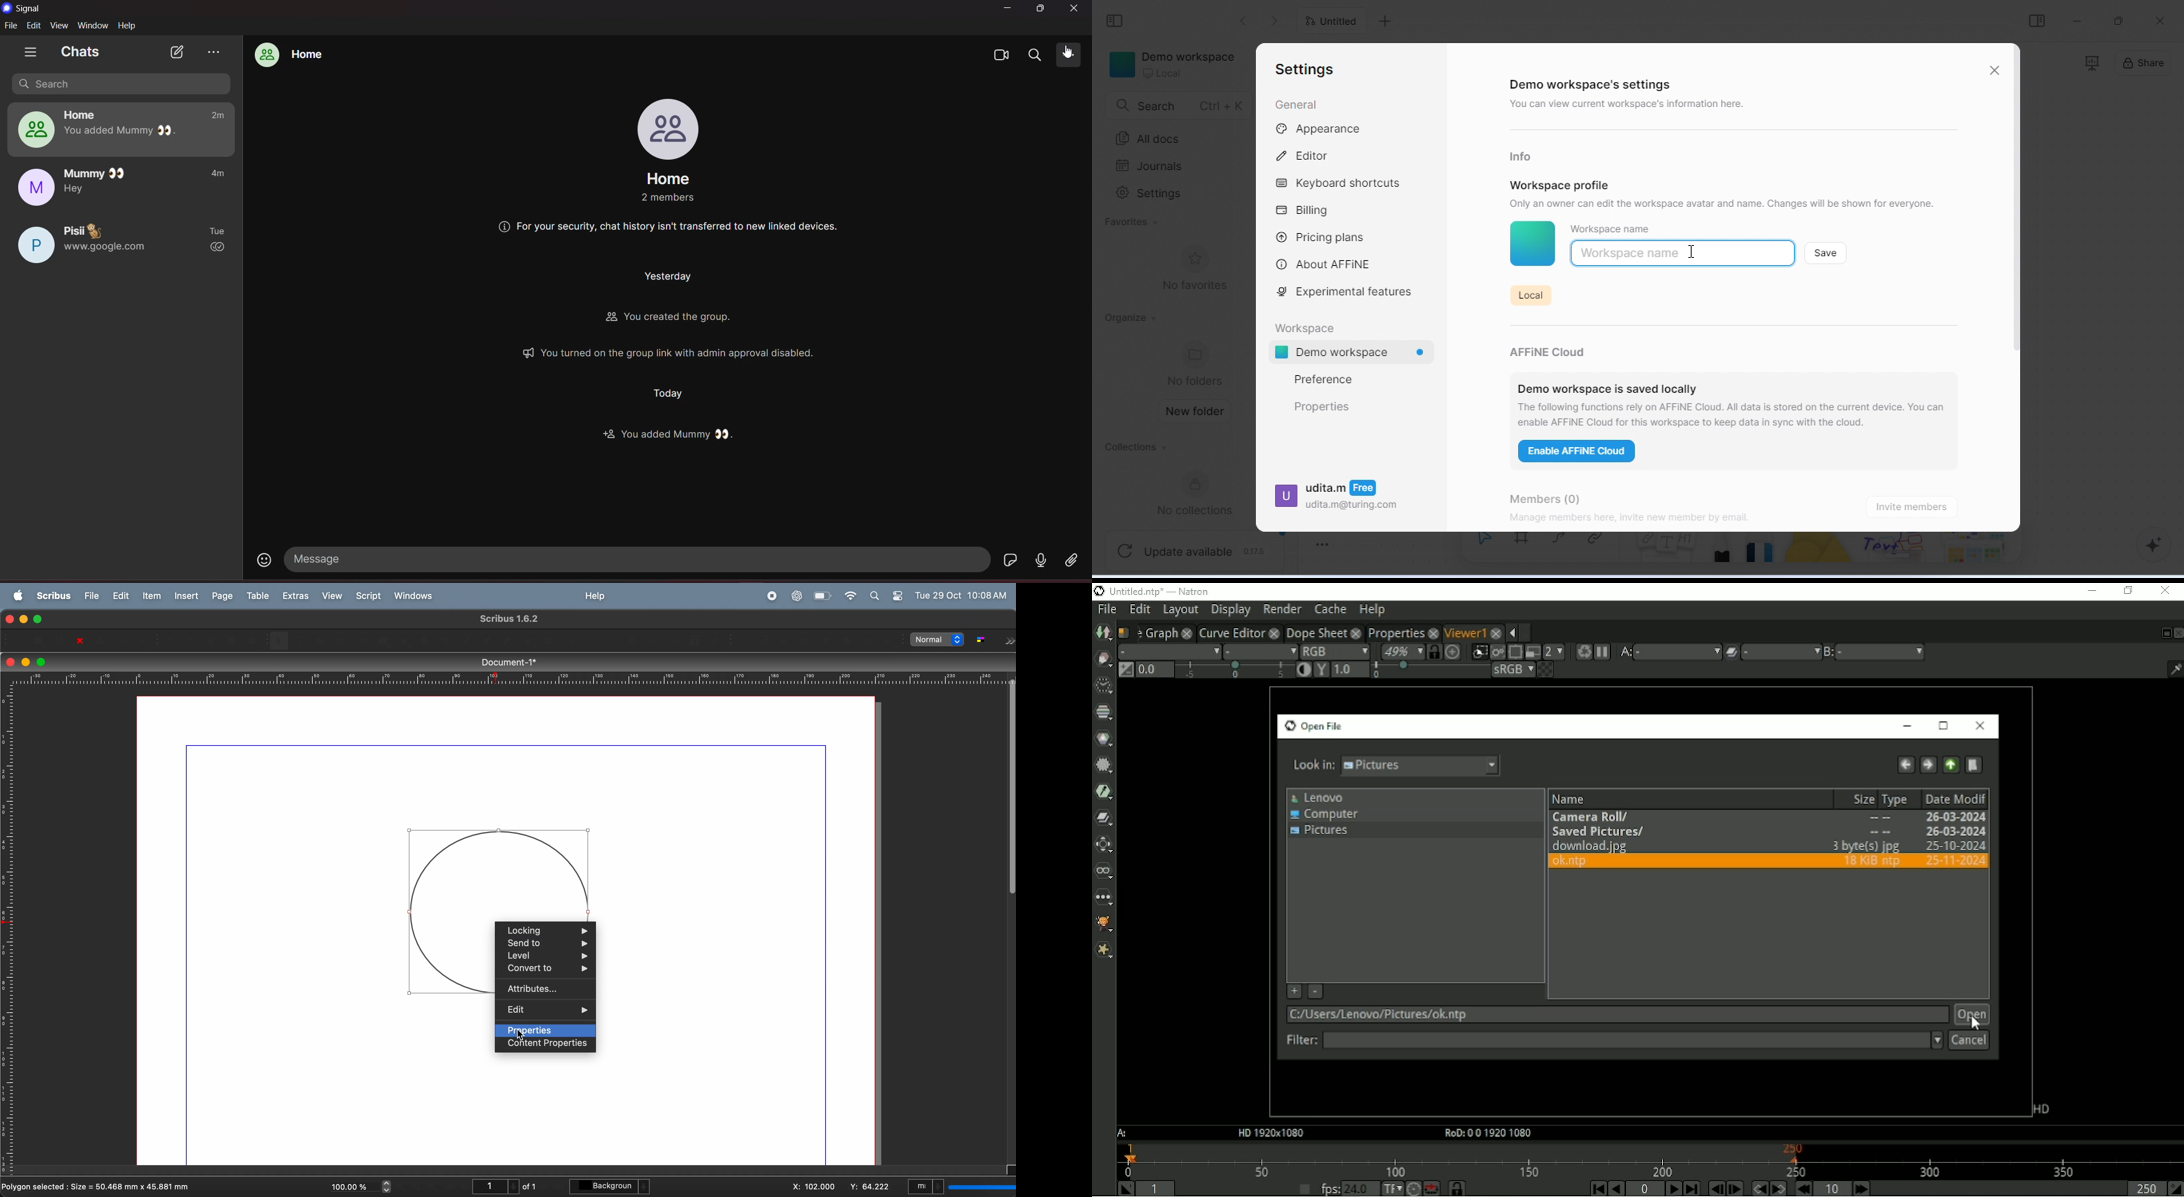  I want to click on Display, so click(1231, 610).